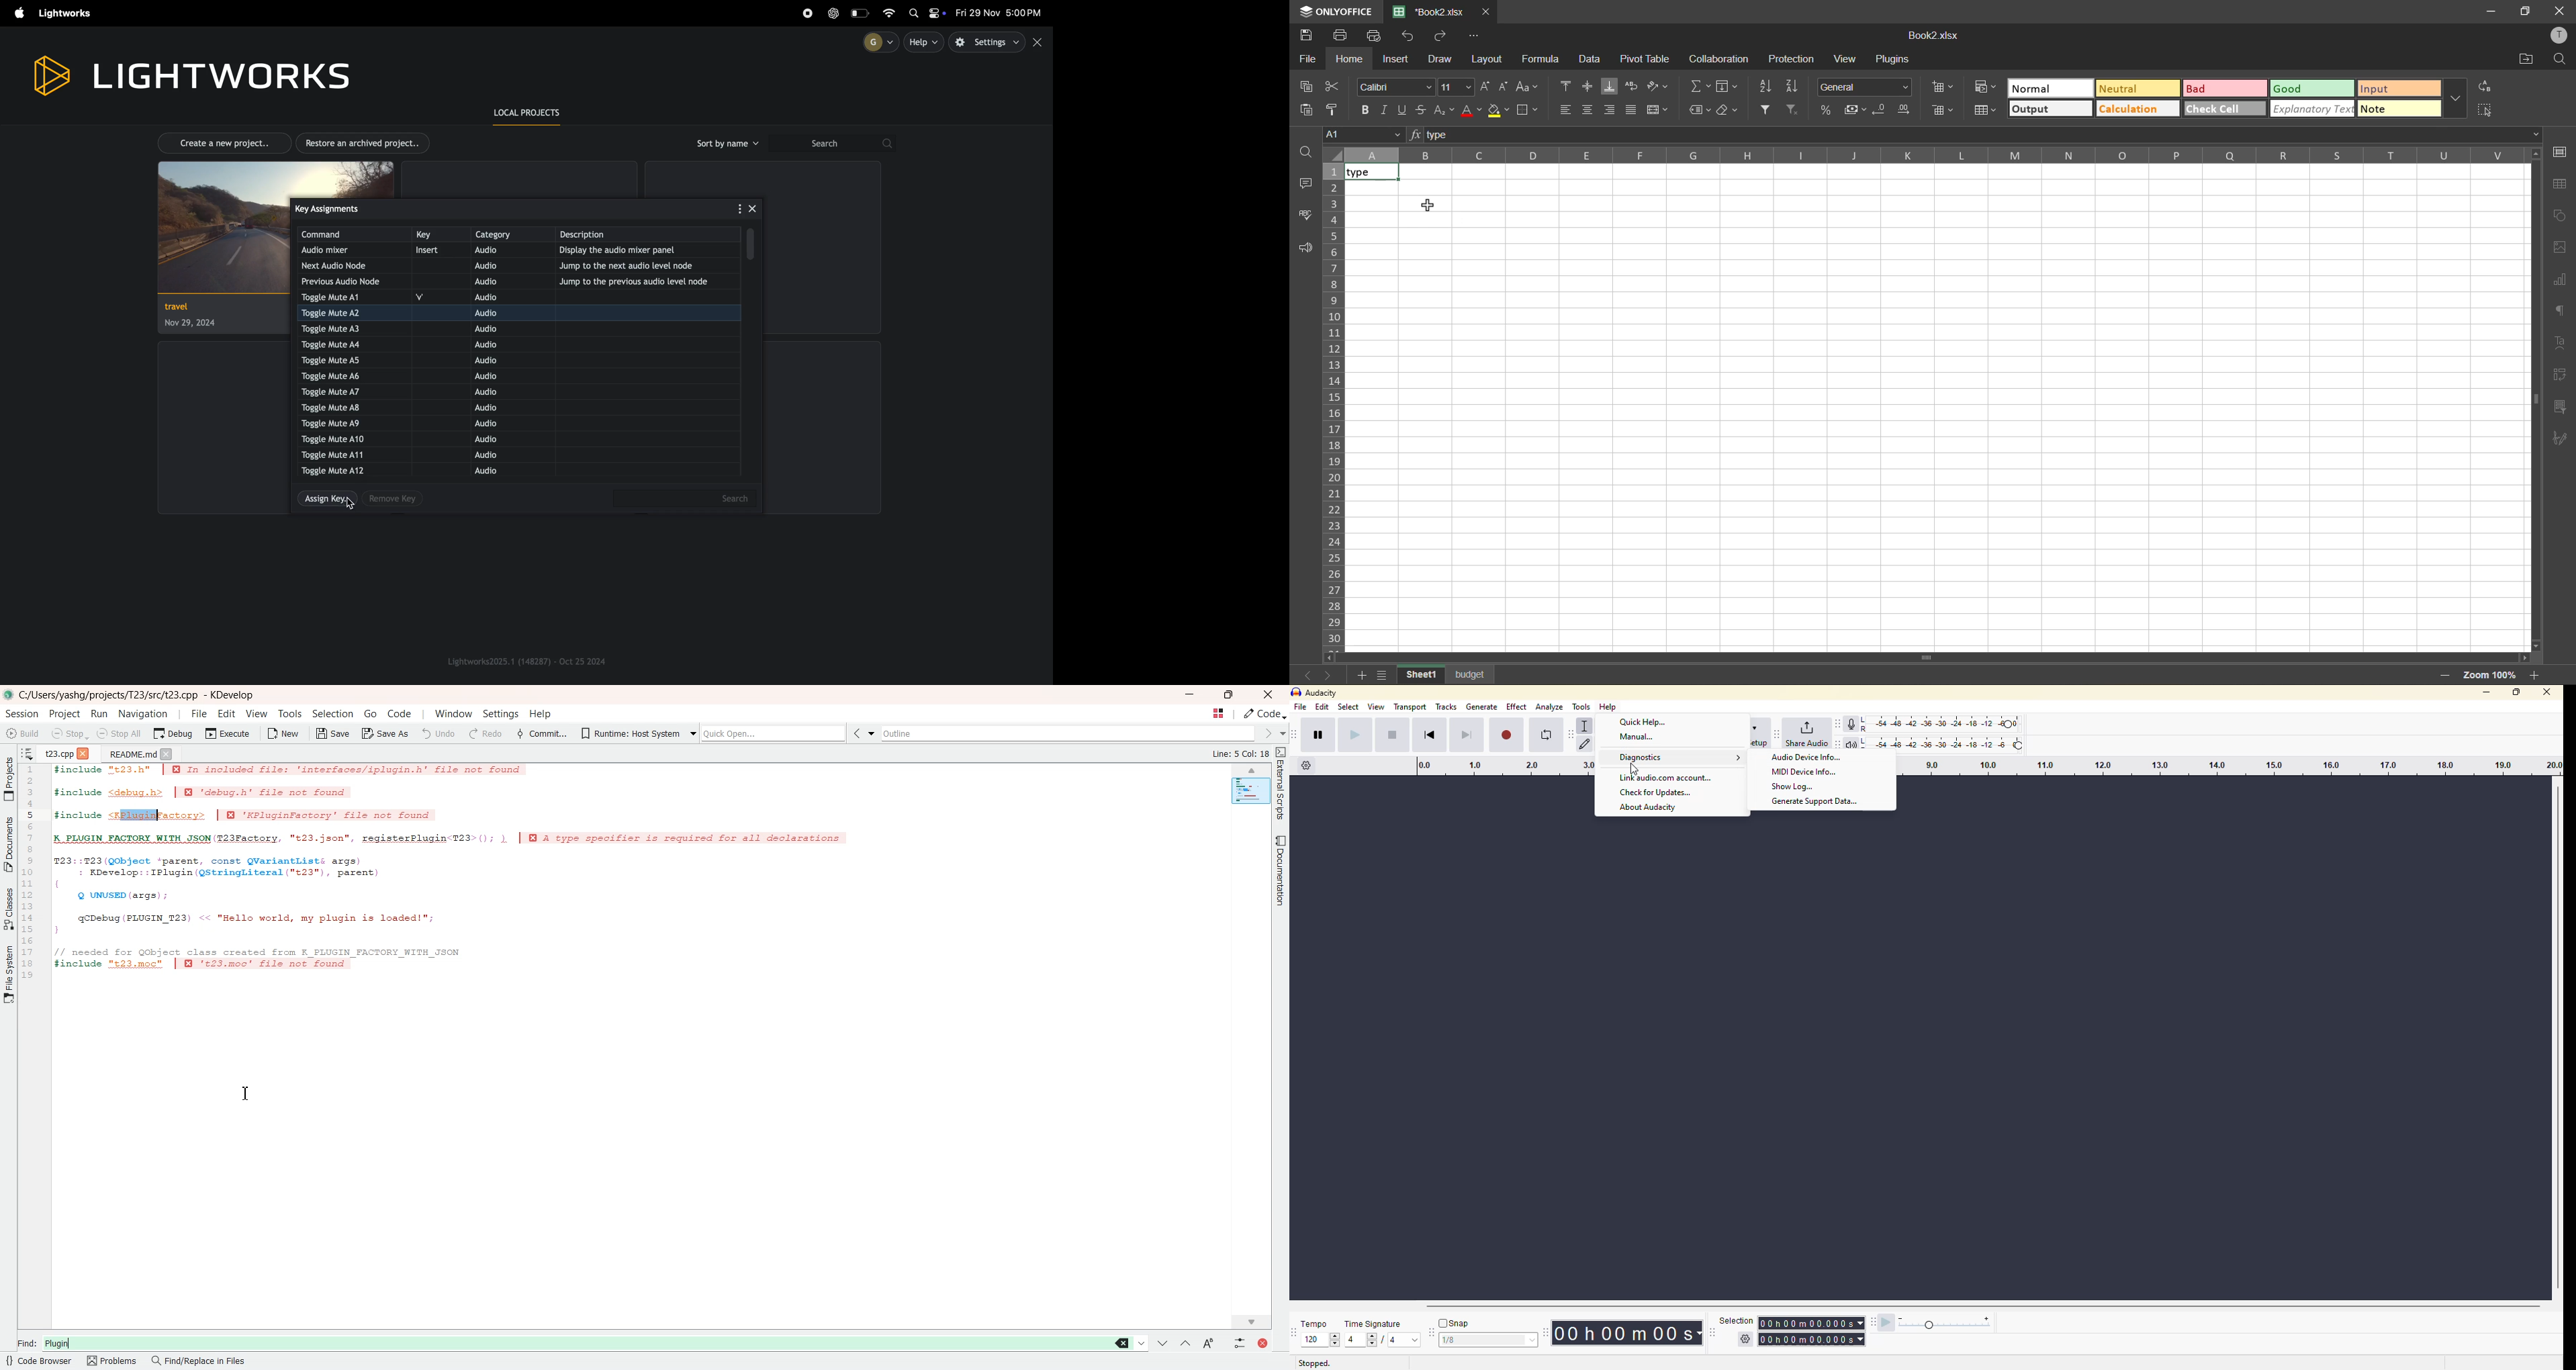 The height and width of the screenshot is (1372, 2576). Describe the element at coordinates (2226, 766) in the screenshot. I see `click and drag to define a looping region` at that location.